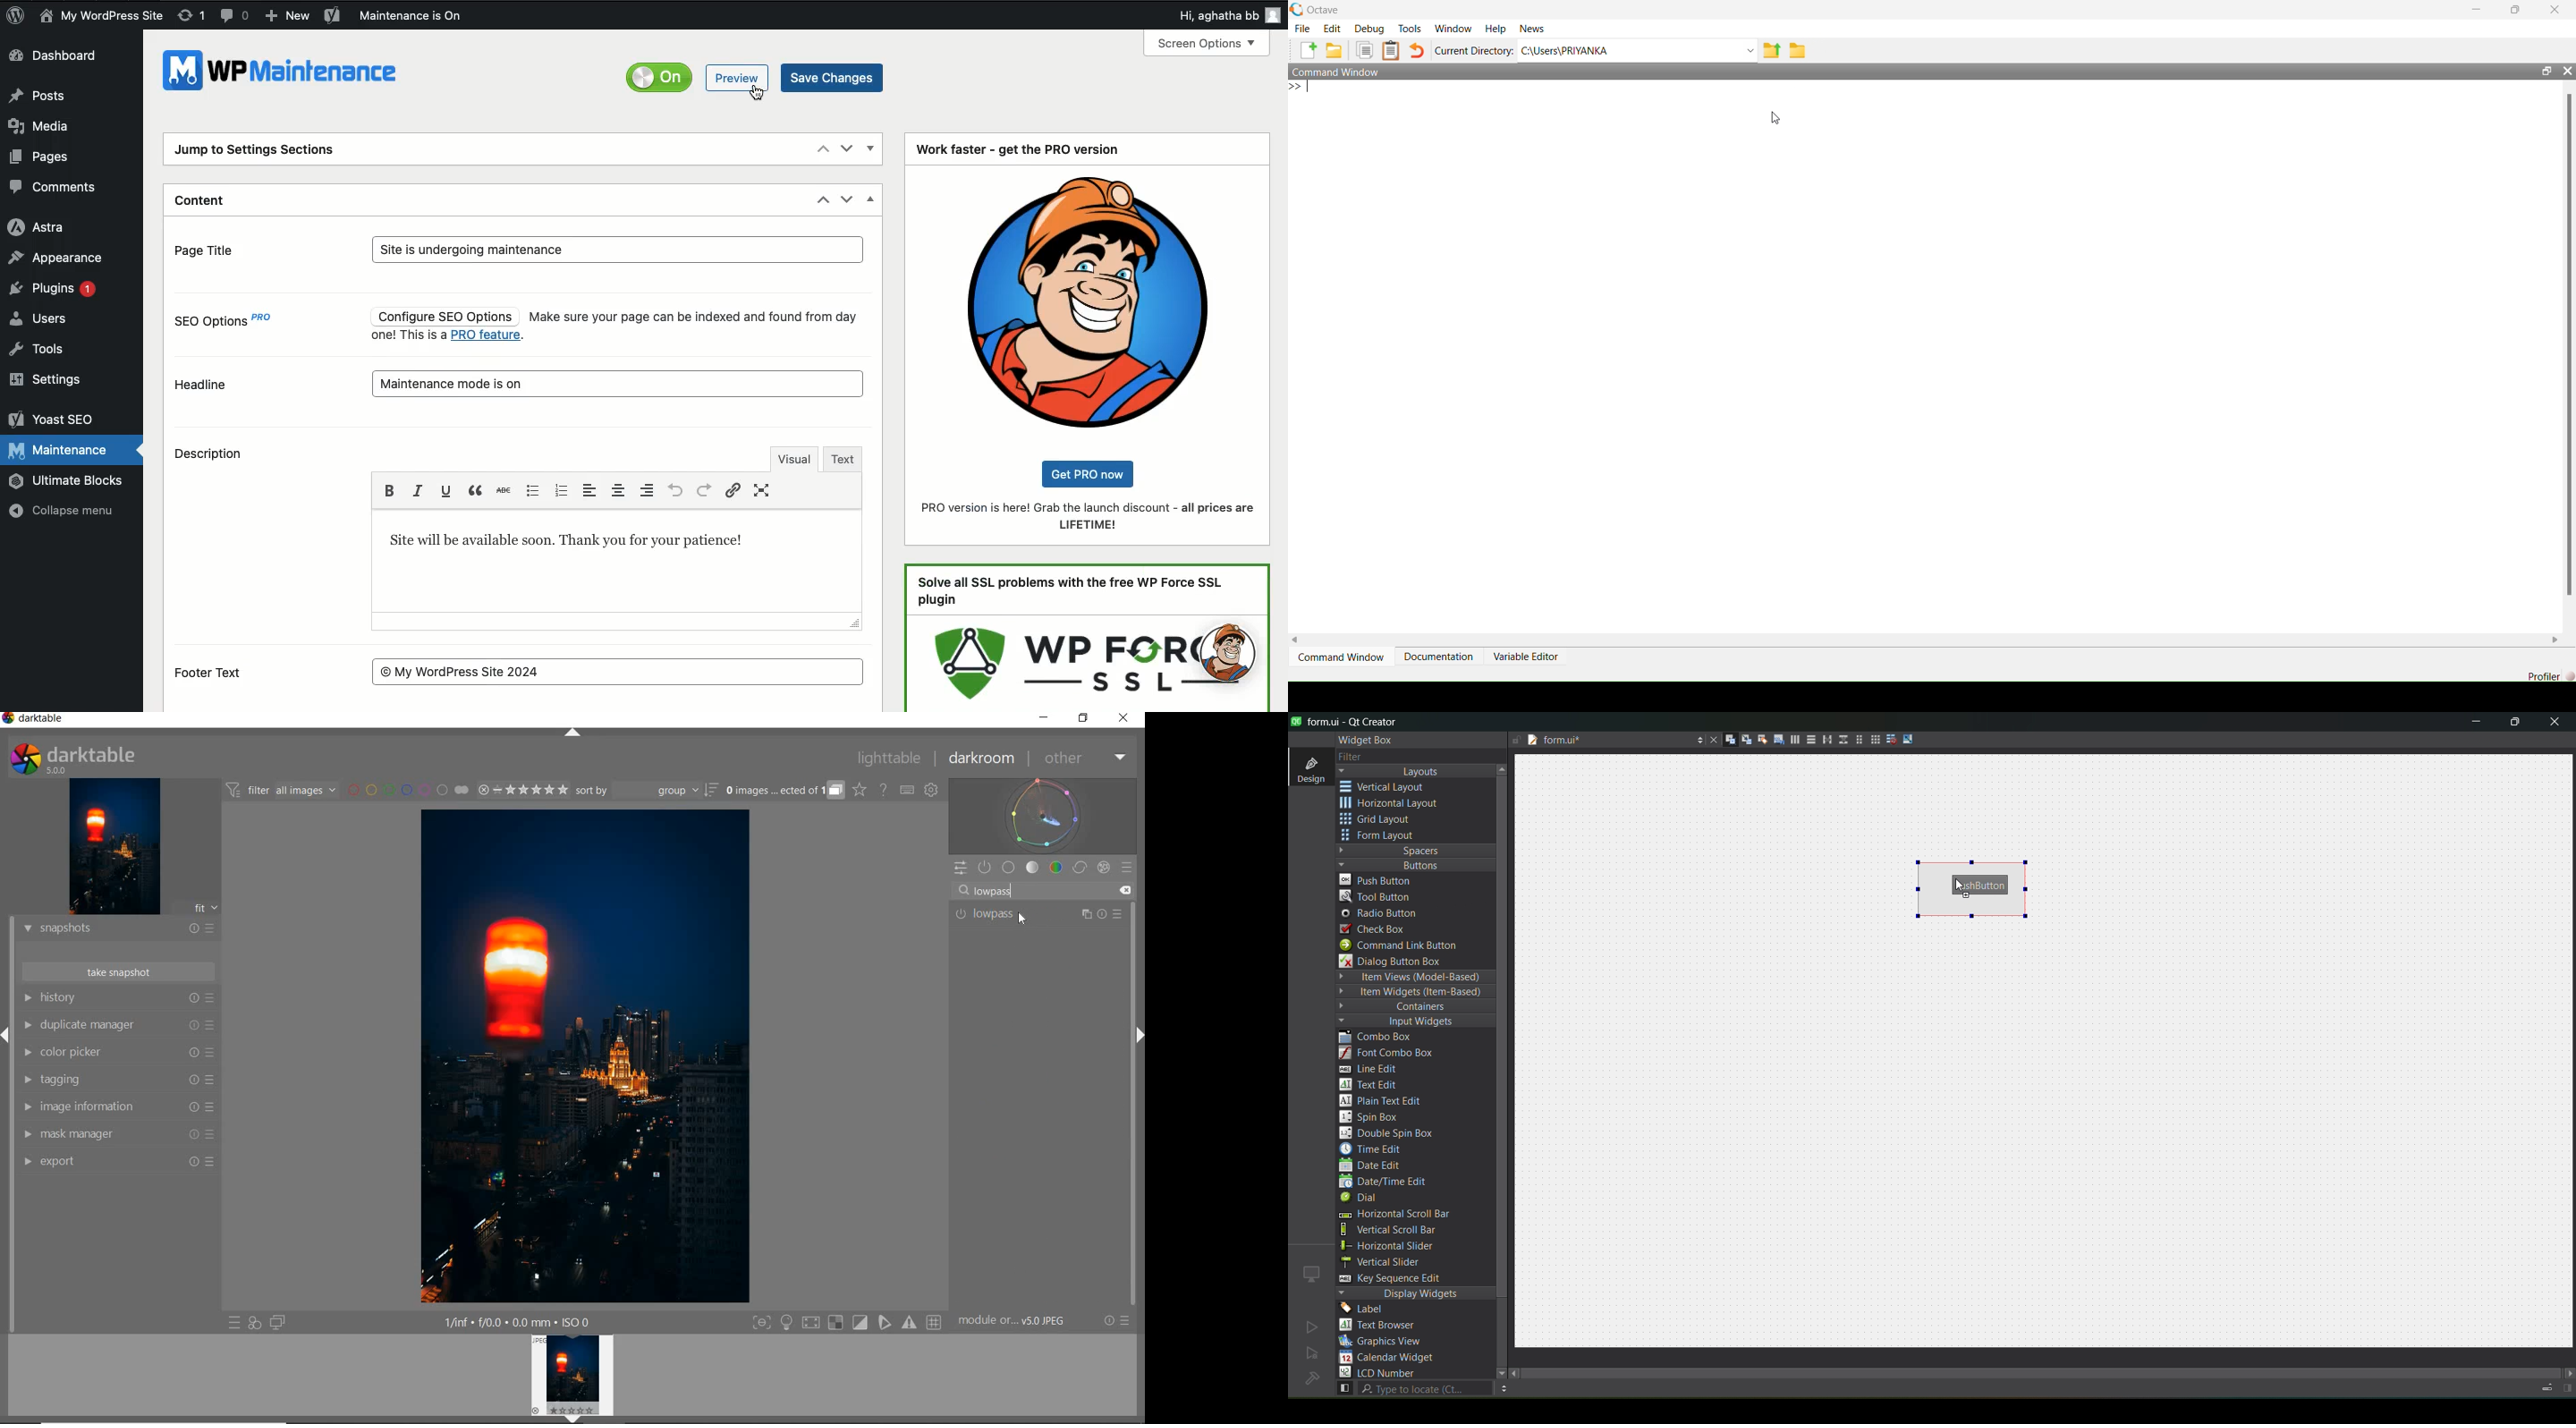 The height and width of the screenshot is (1428, 2576). What do you see at coordinates (2516, 724) in the screenshot?
I see `maximize` at bounding box center [2516, 724].